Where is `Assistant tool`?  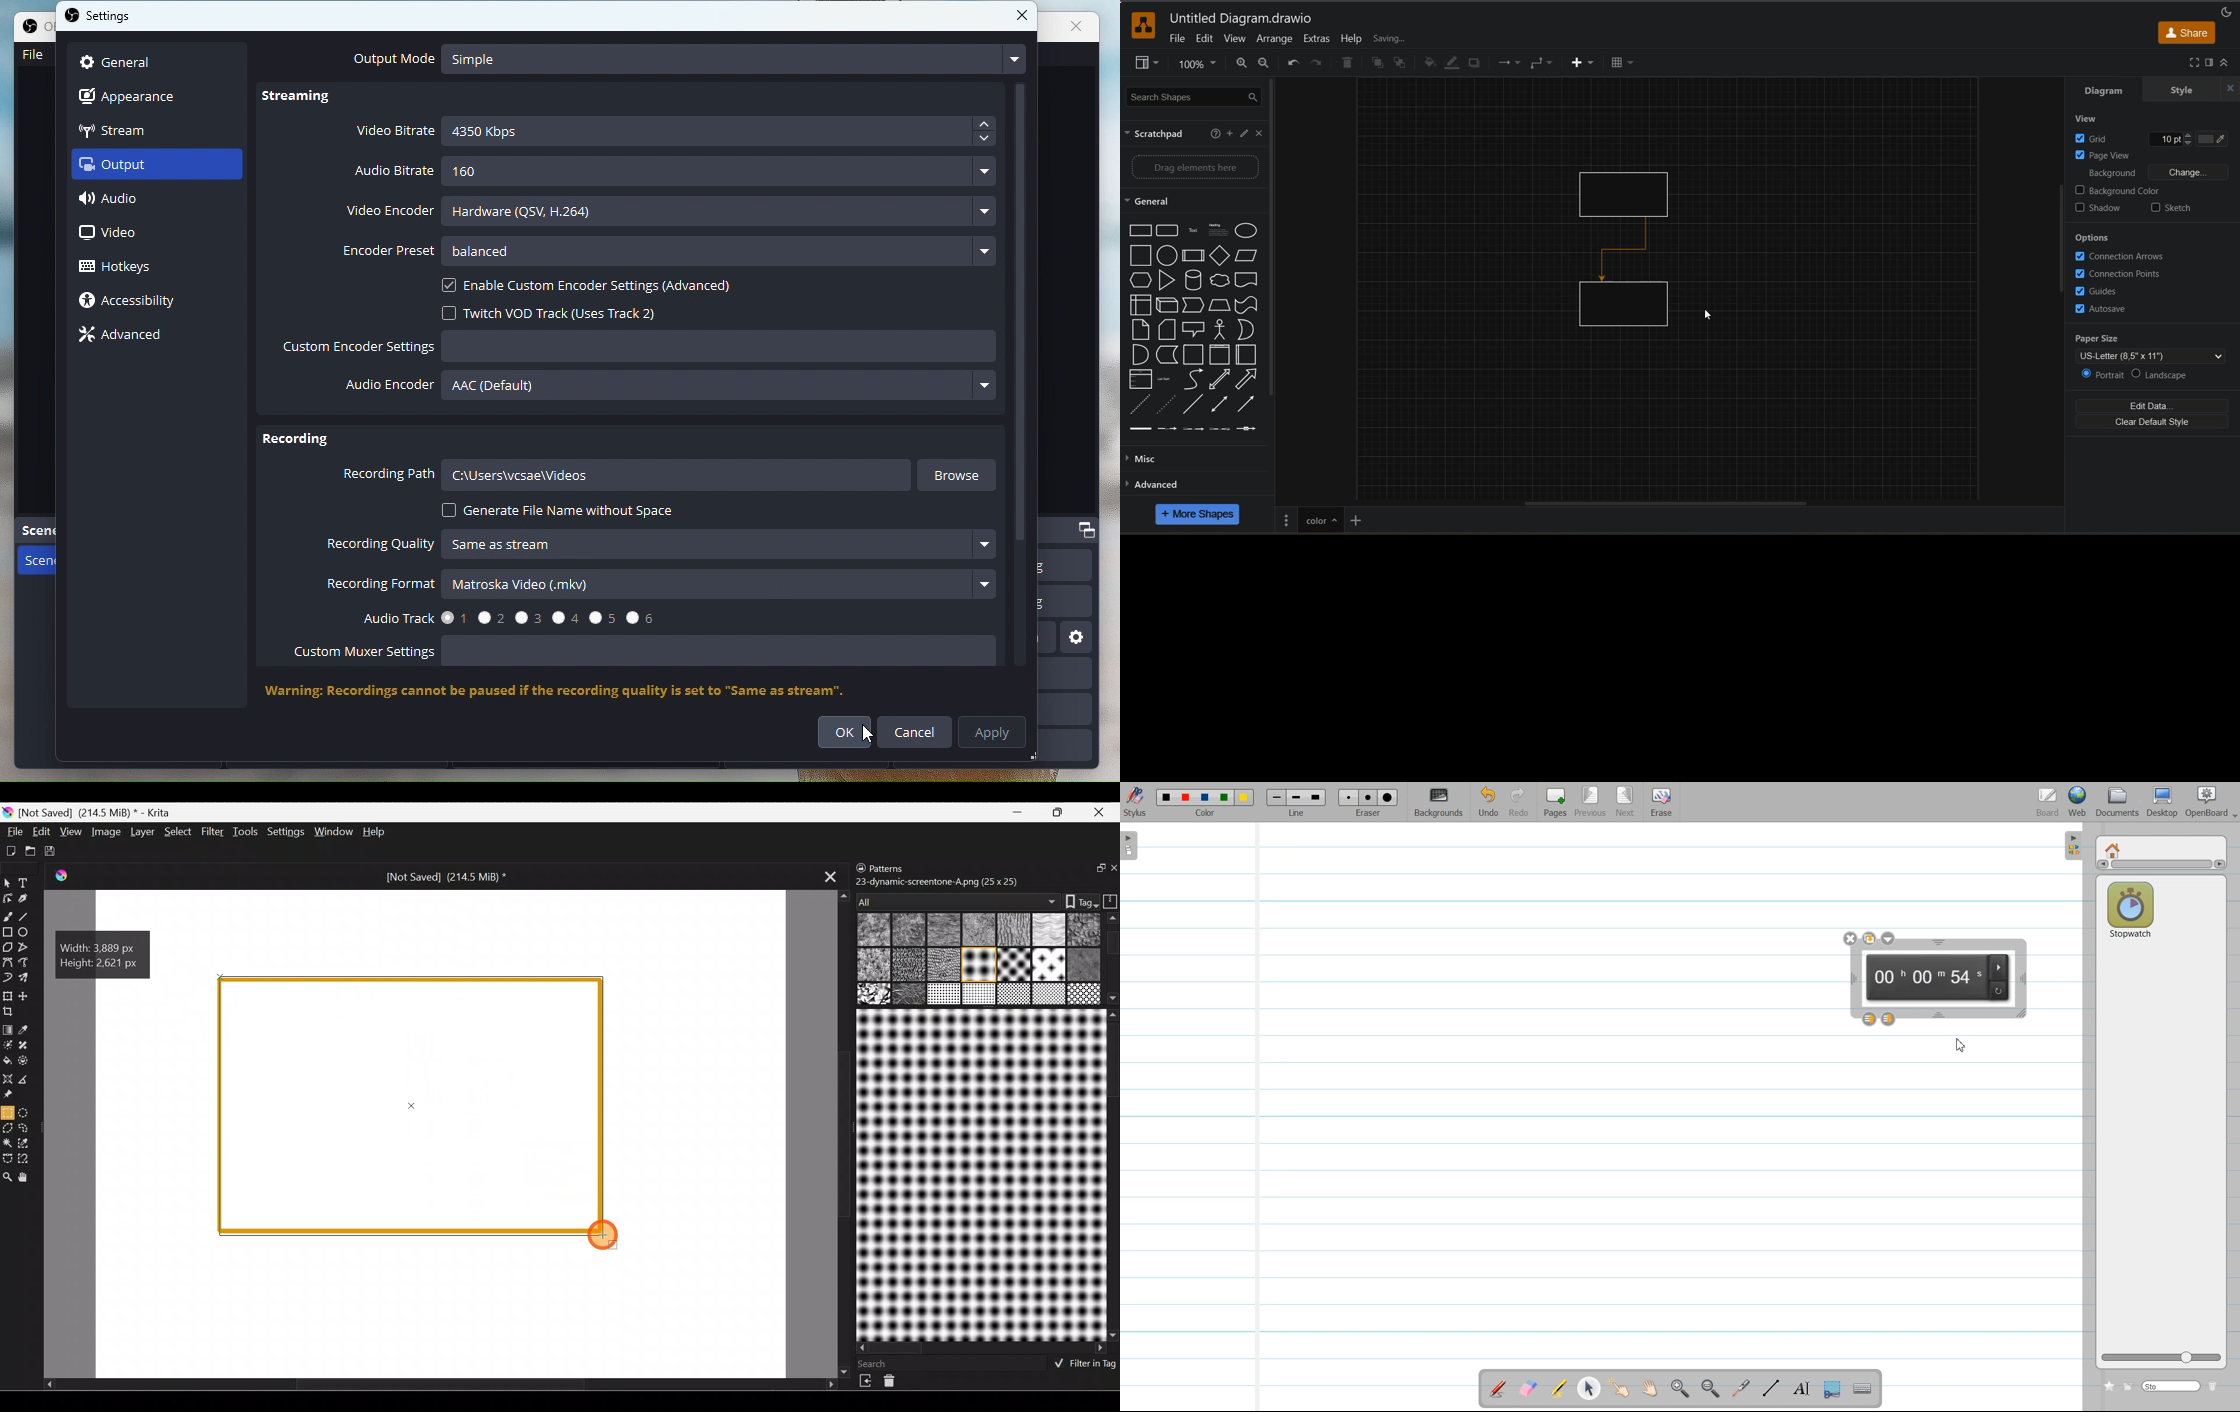 Assistant tool is located at coordinates (8, 1078).